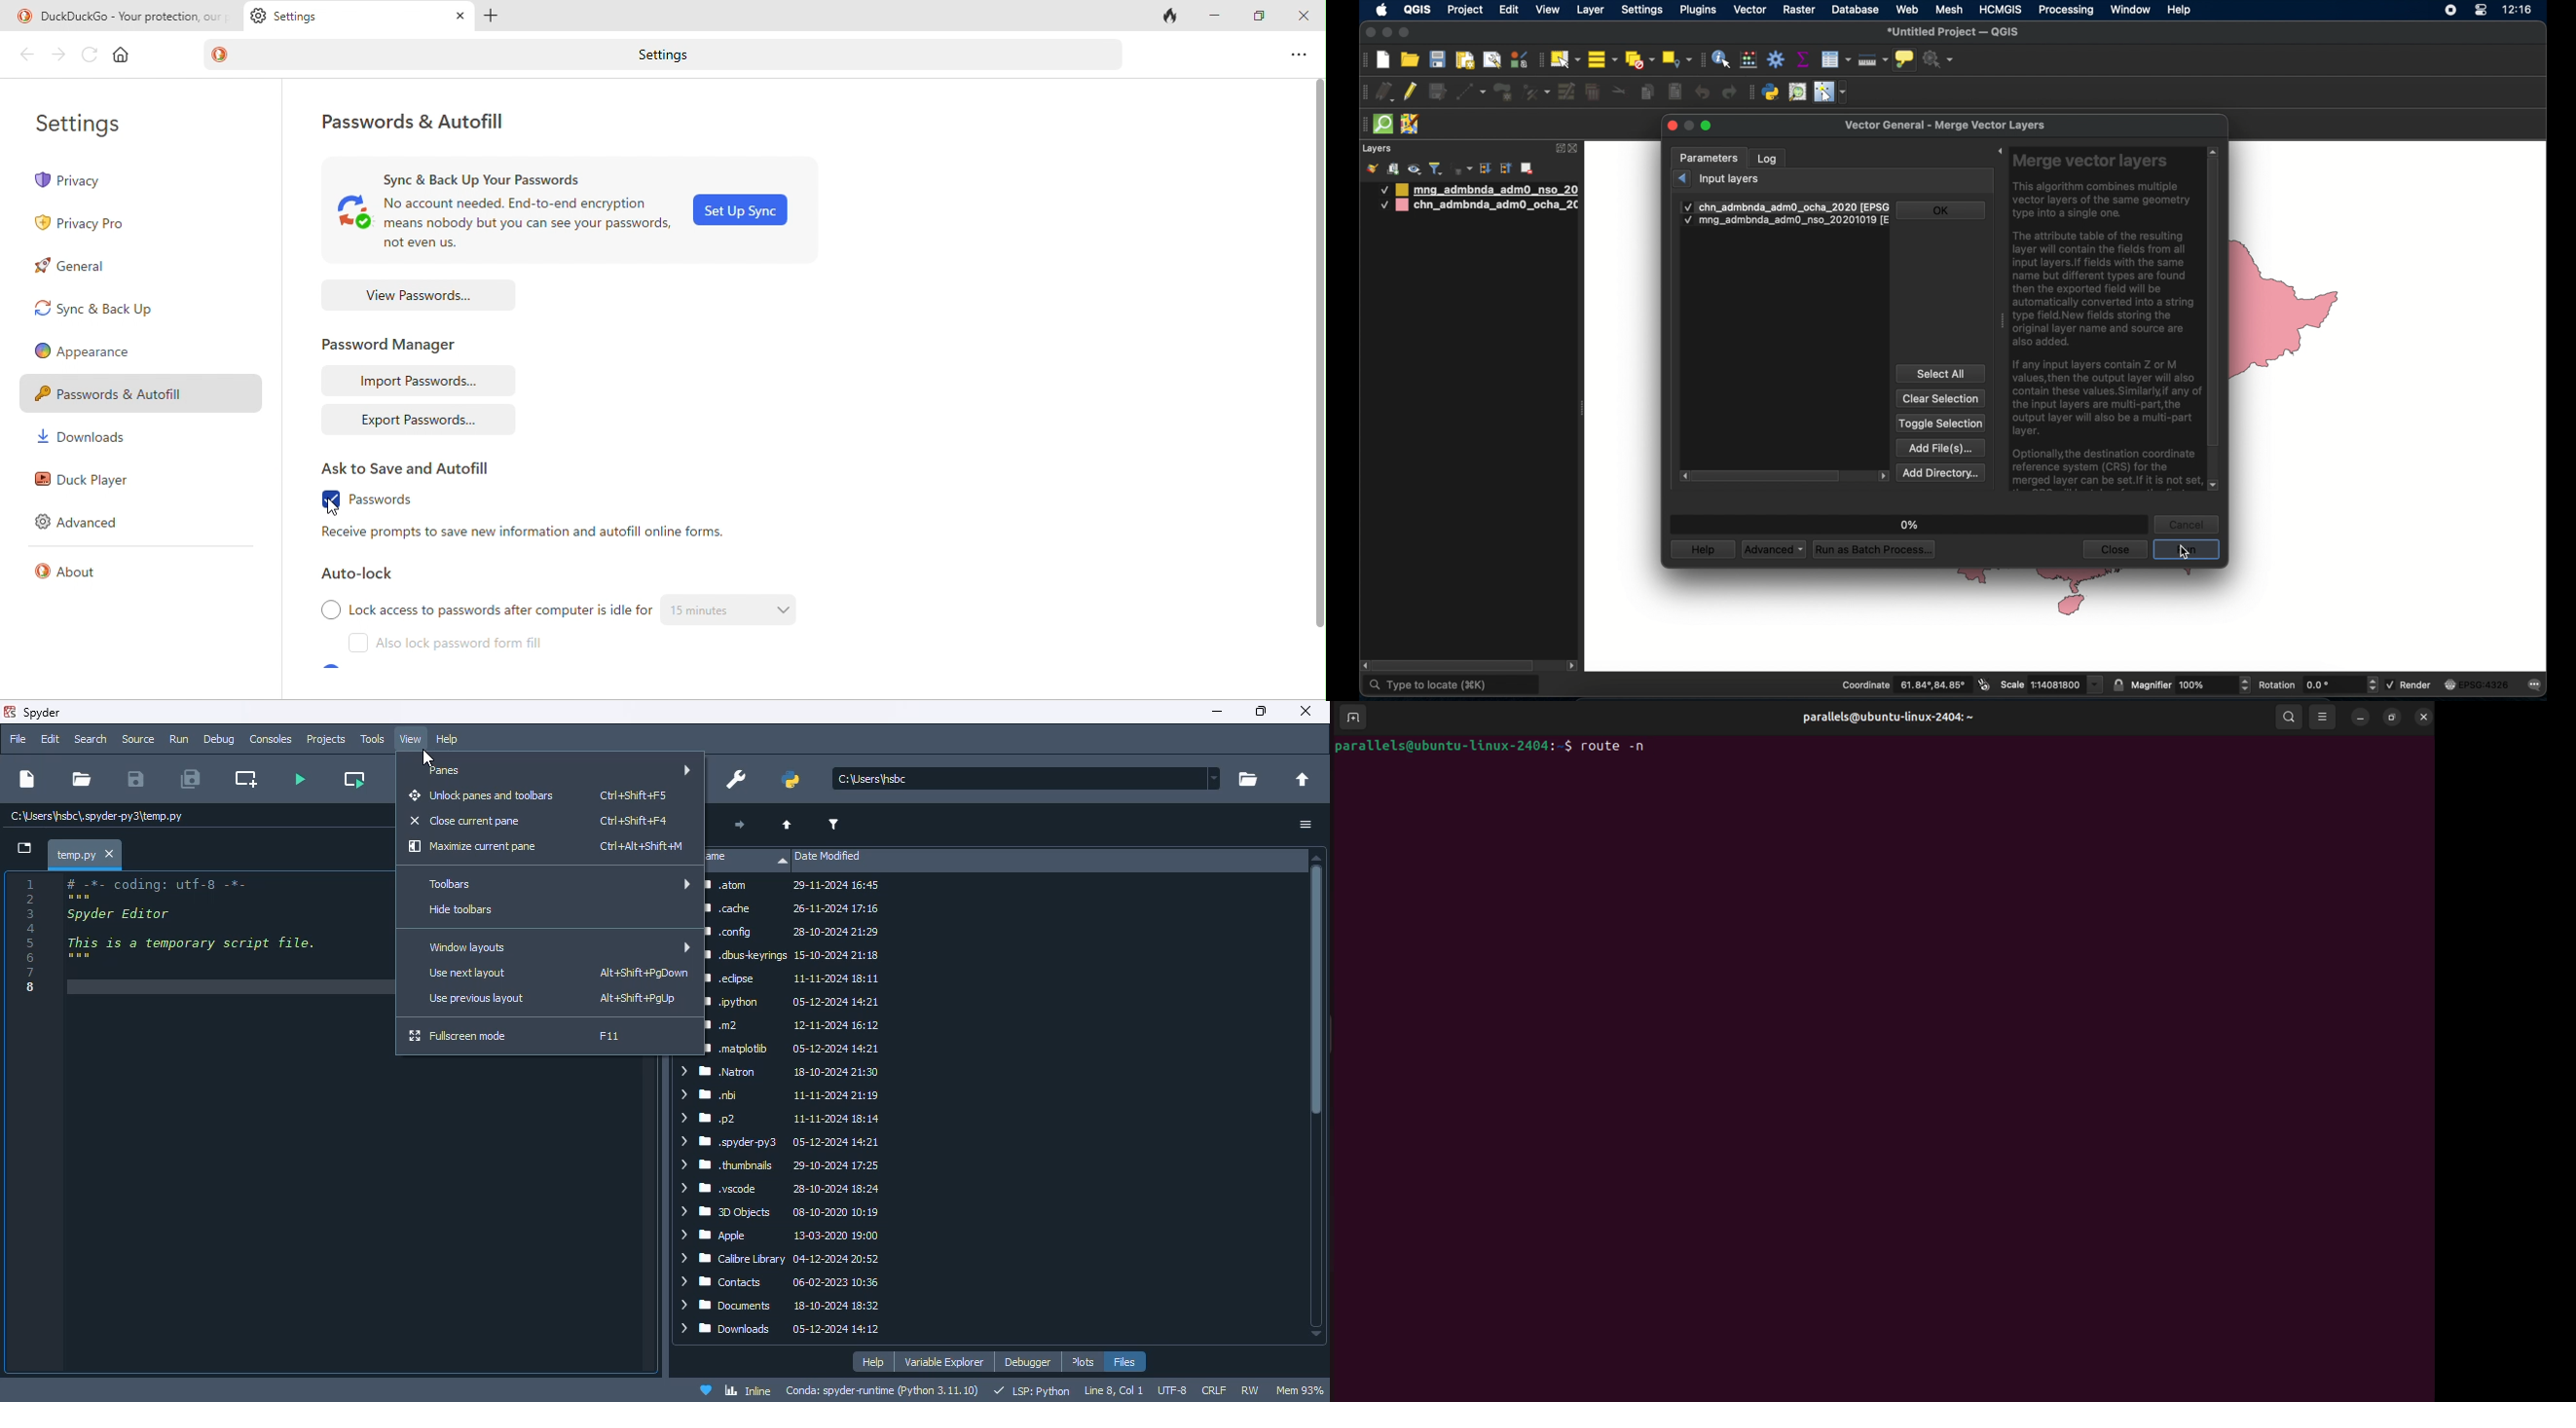 This screenshot has height=1428, width=2576. What do you see at coordinates (461, 909) in the screenshot?
I see `hide toolbars` at bounding box center [461, 909].